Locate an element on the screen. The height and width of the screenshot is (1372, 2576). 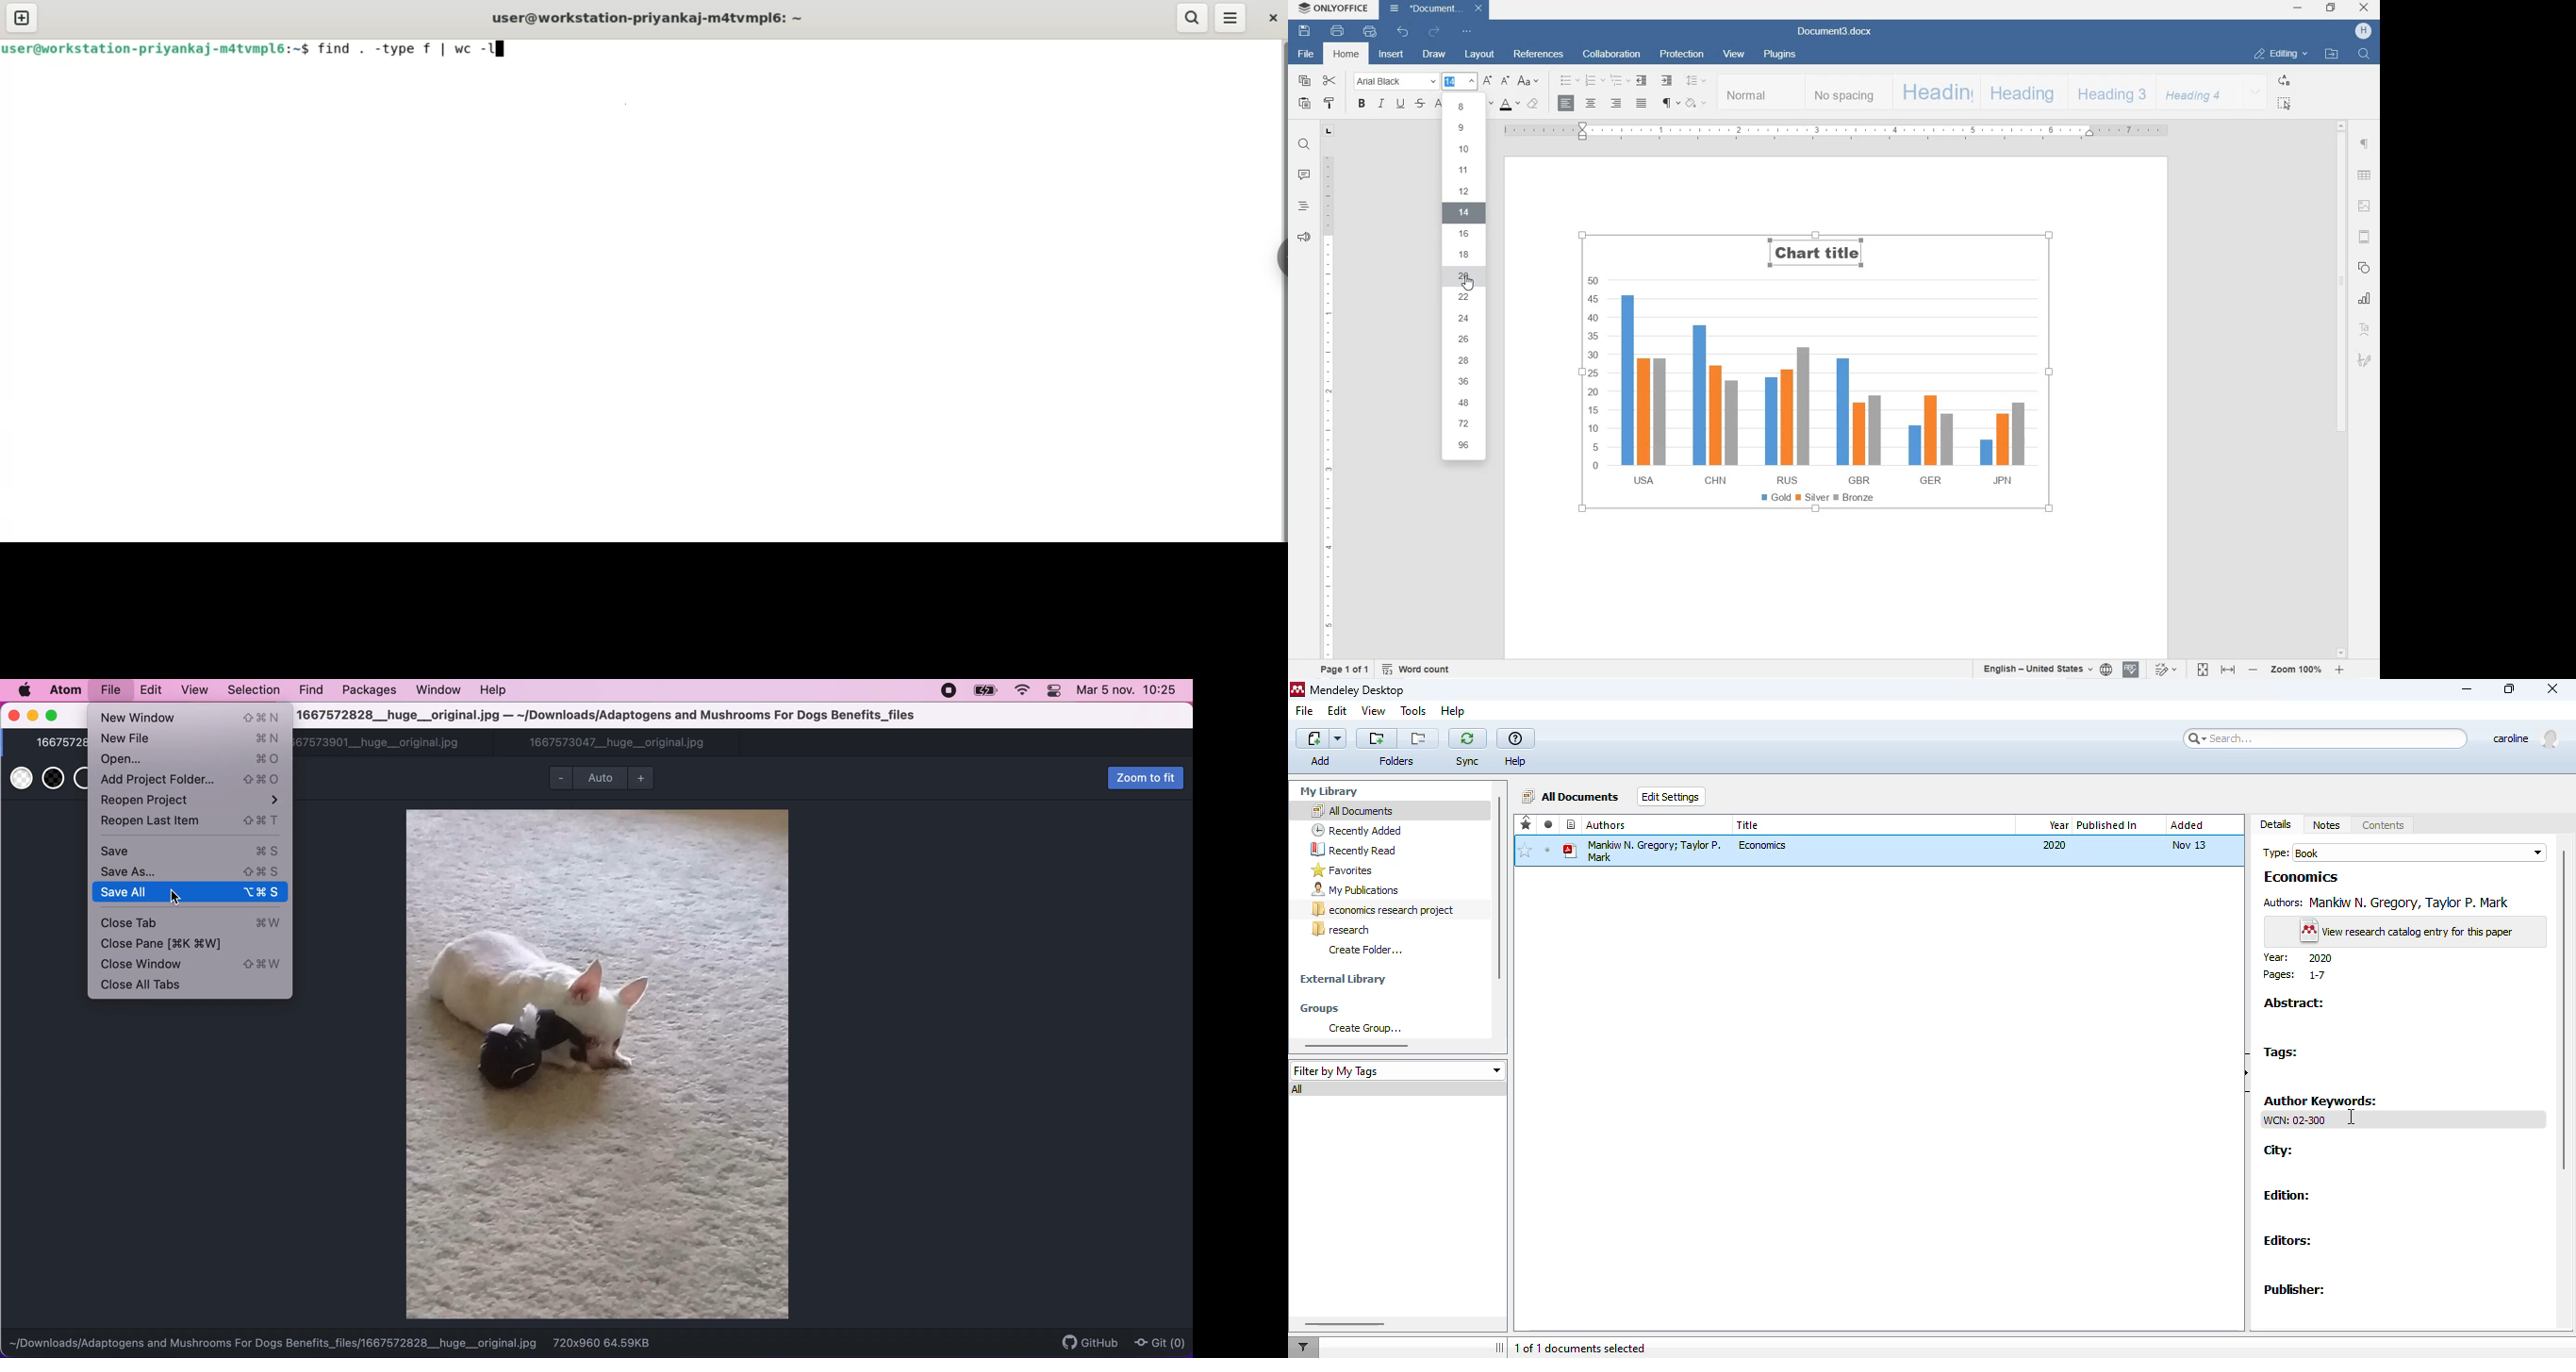
abstract is located at coordinates (2295, 1002).